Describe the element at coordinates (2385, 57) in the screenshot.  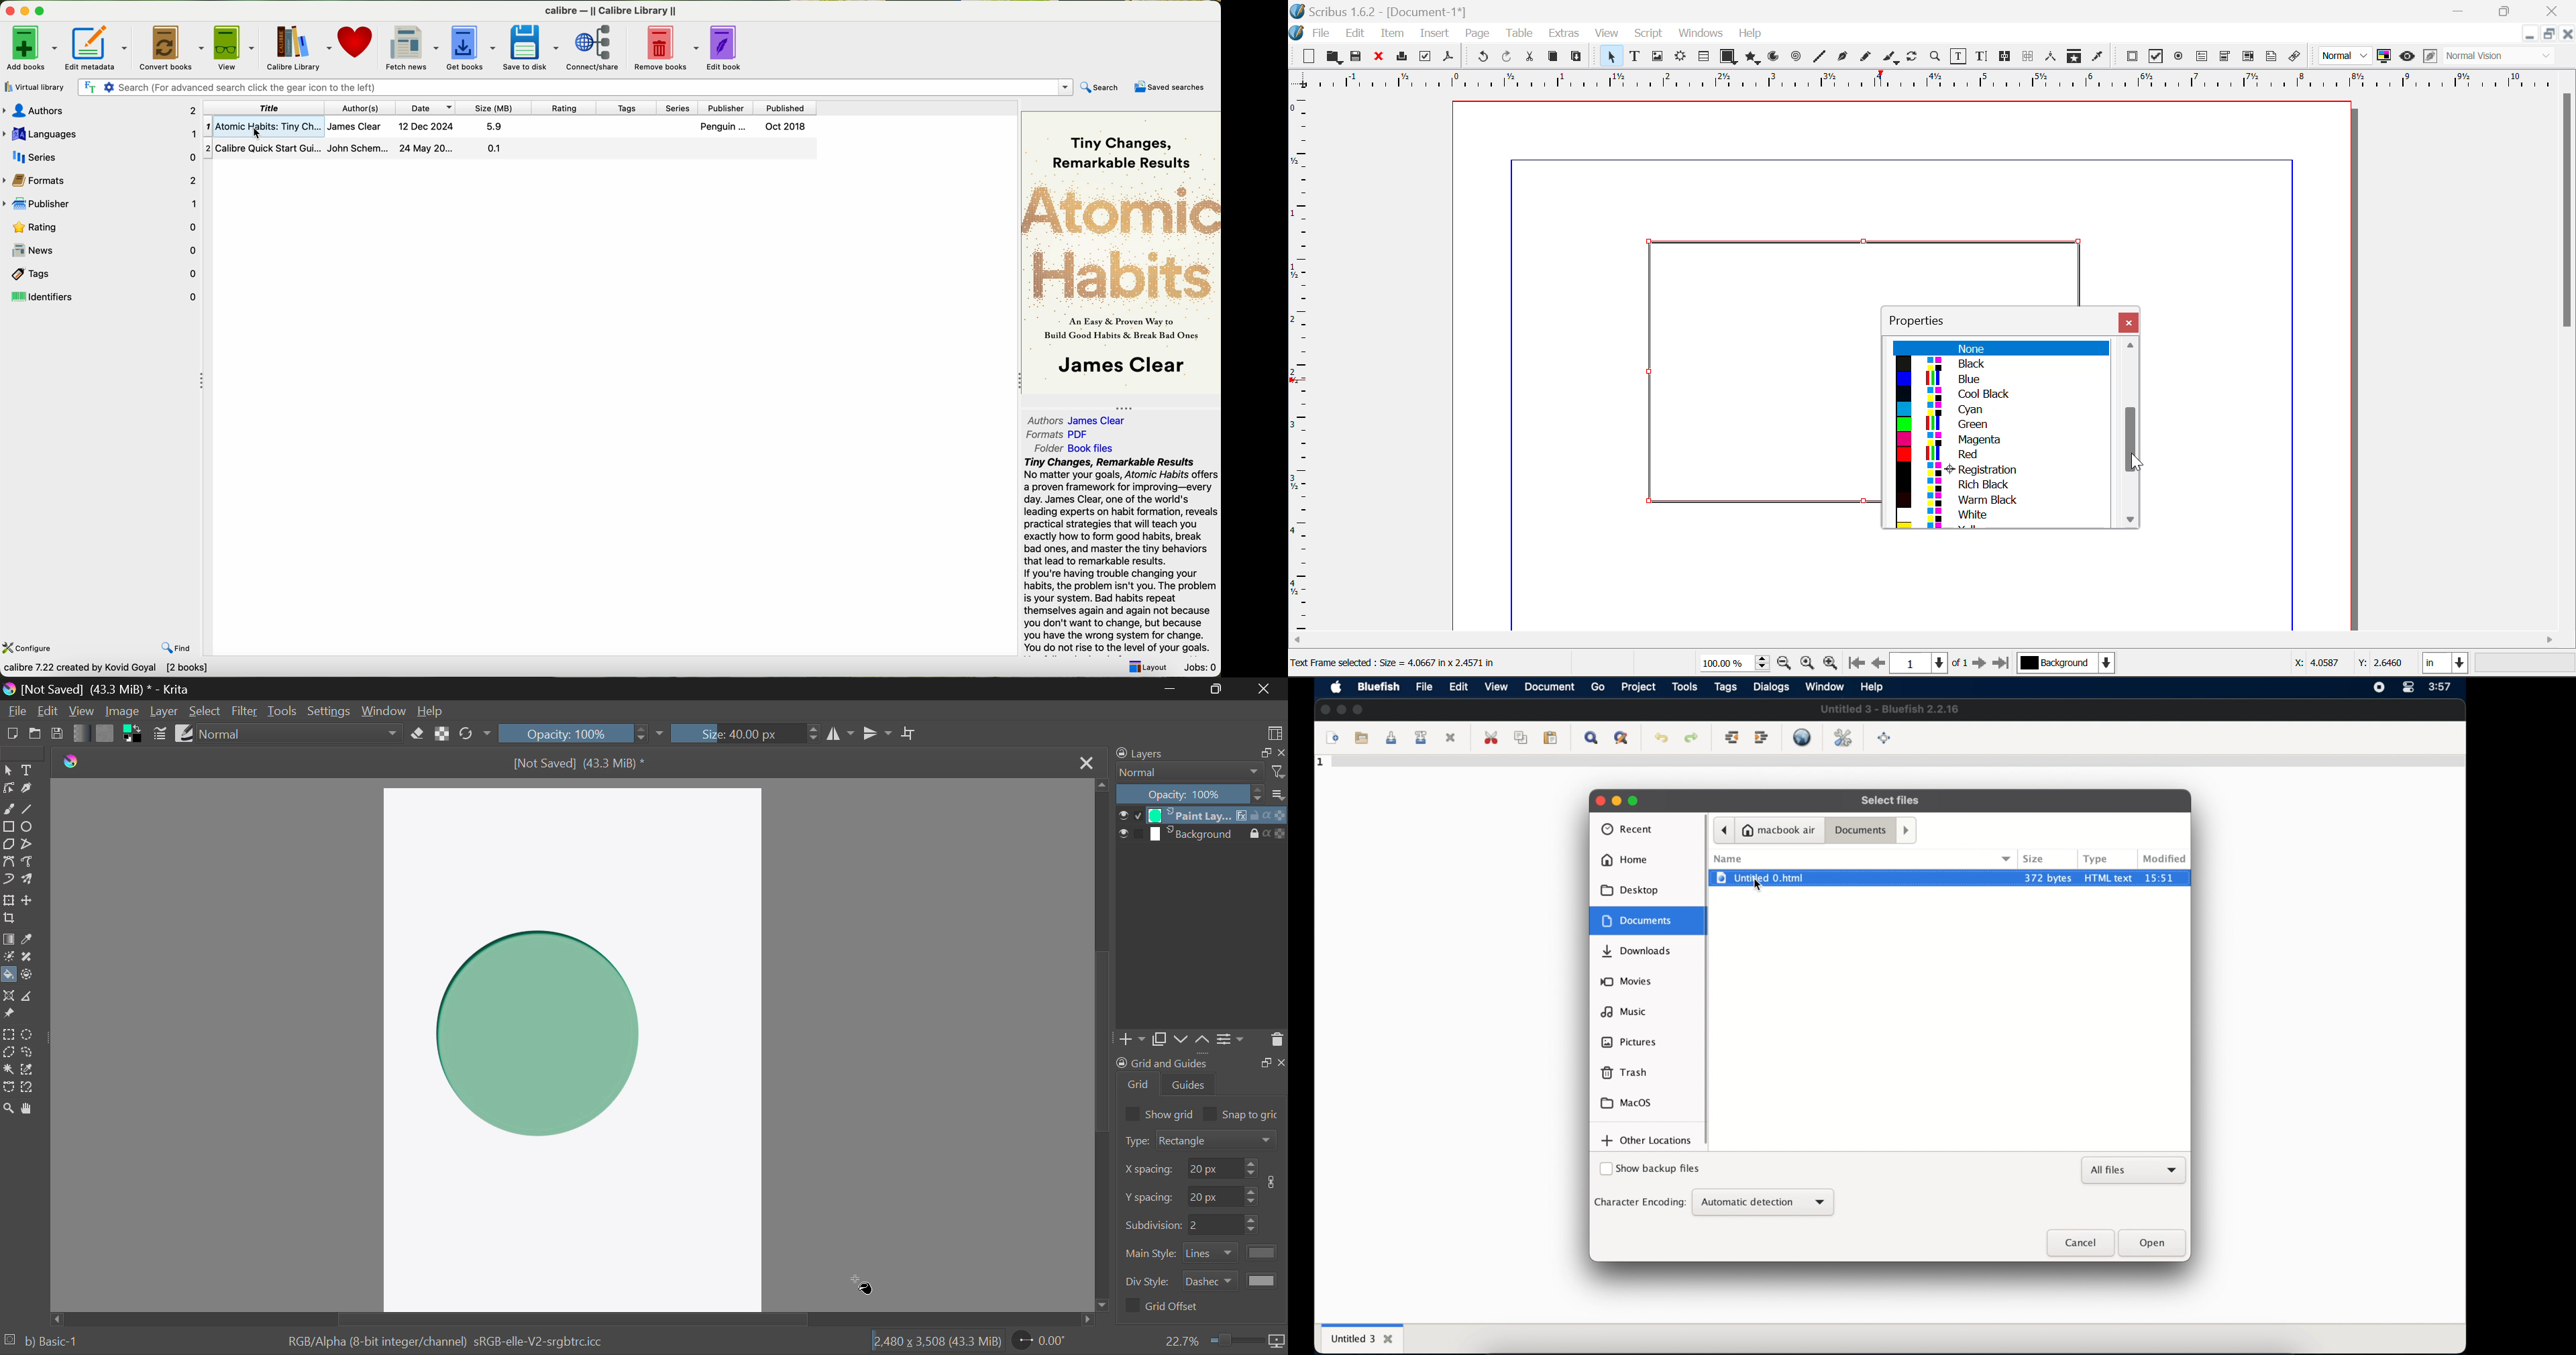
I see `Toggle Color Management` at that location.